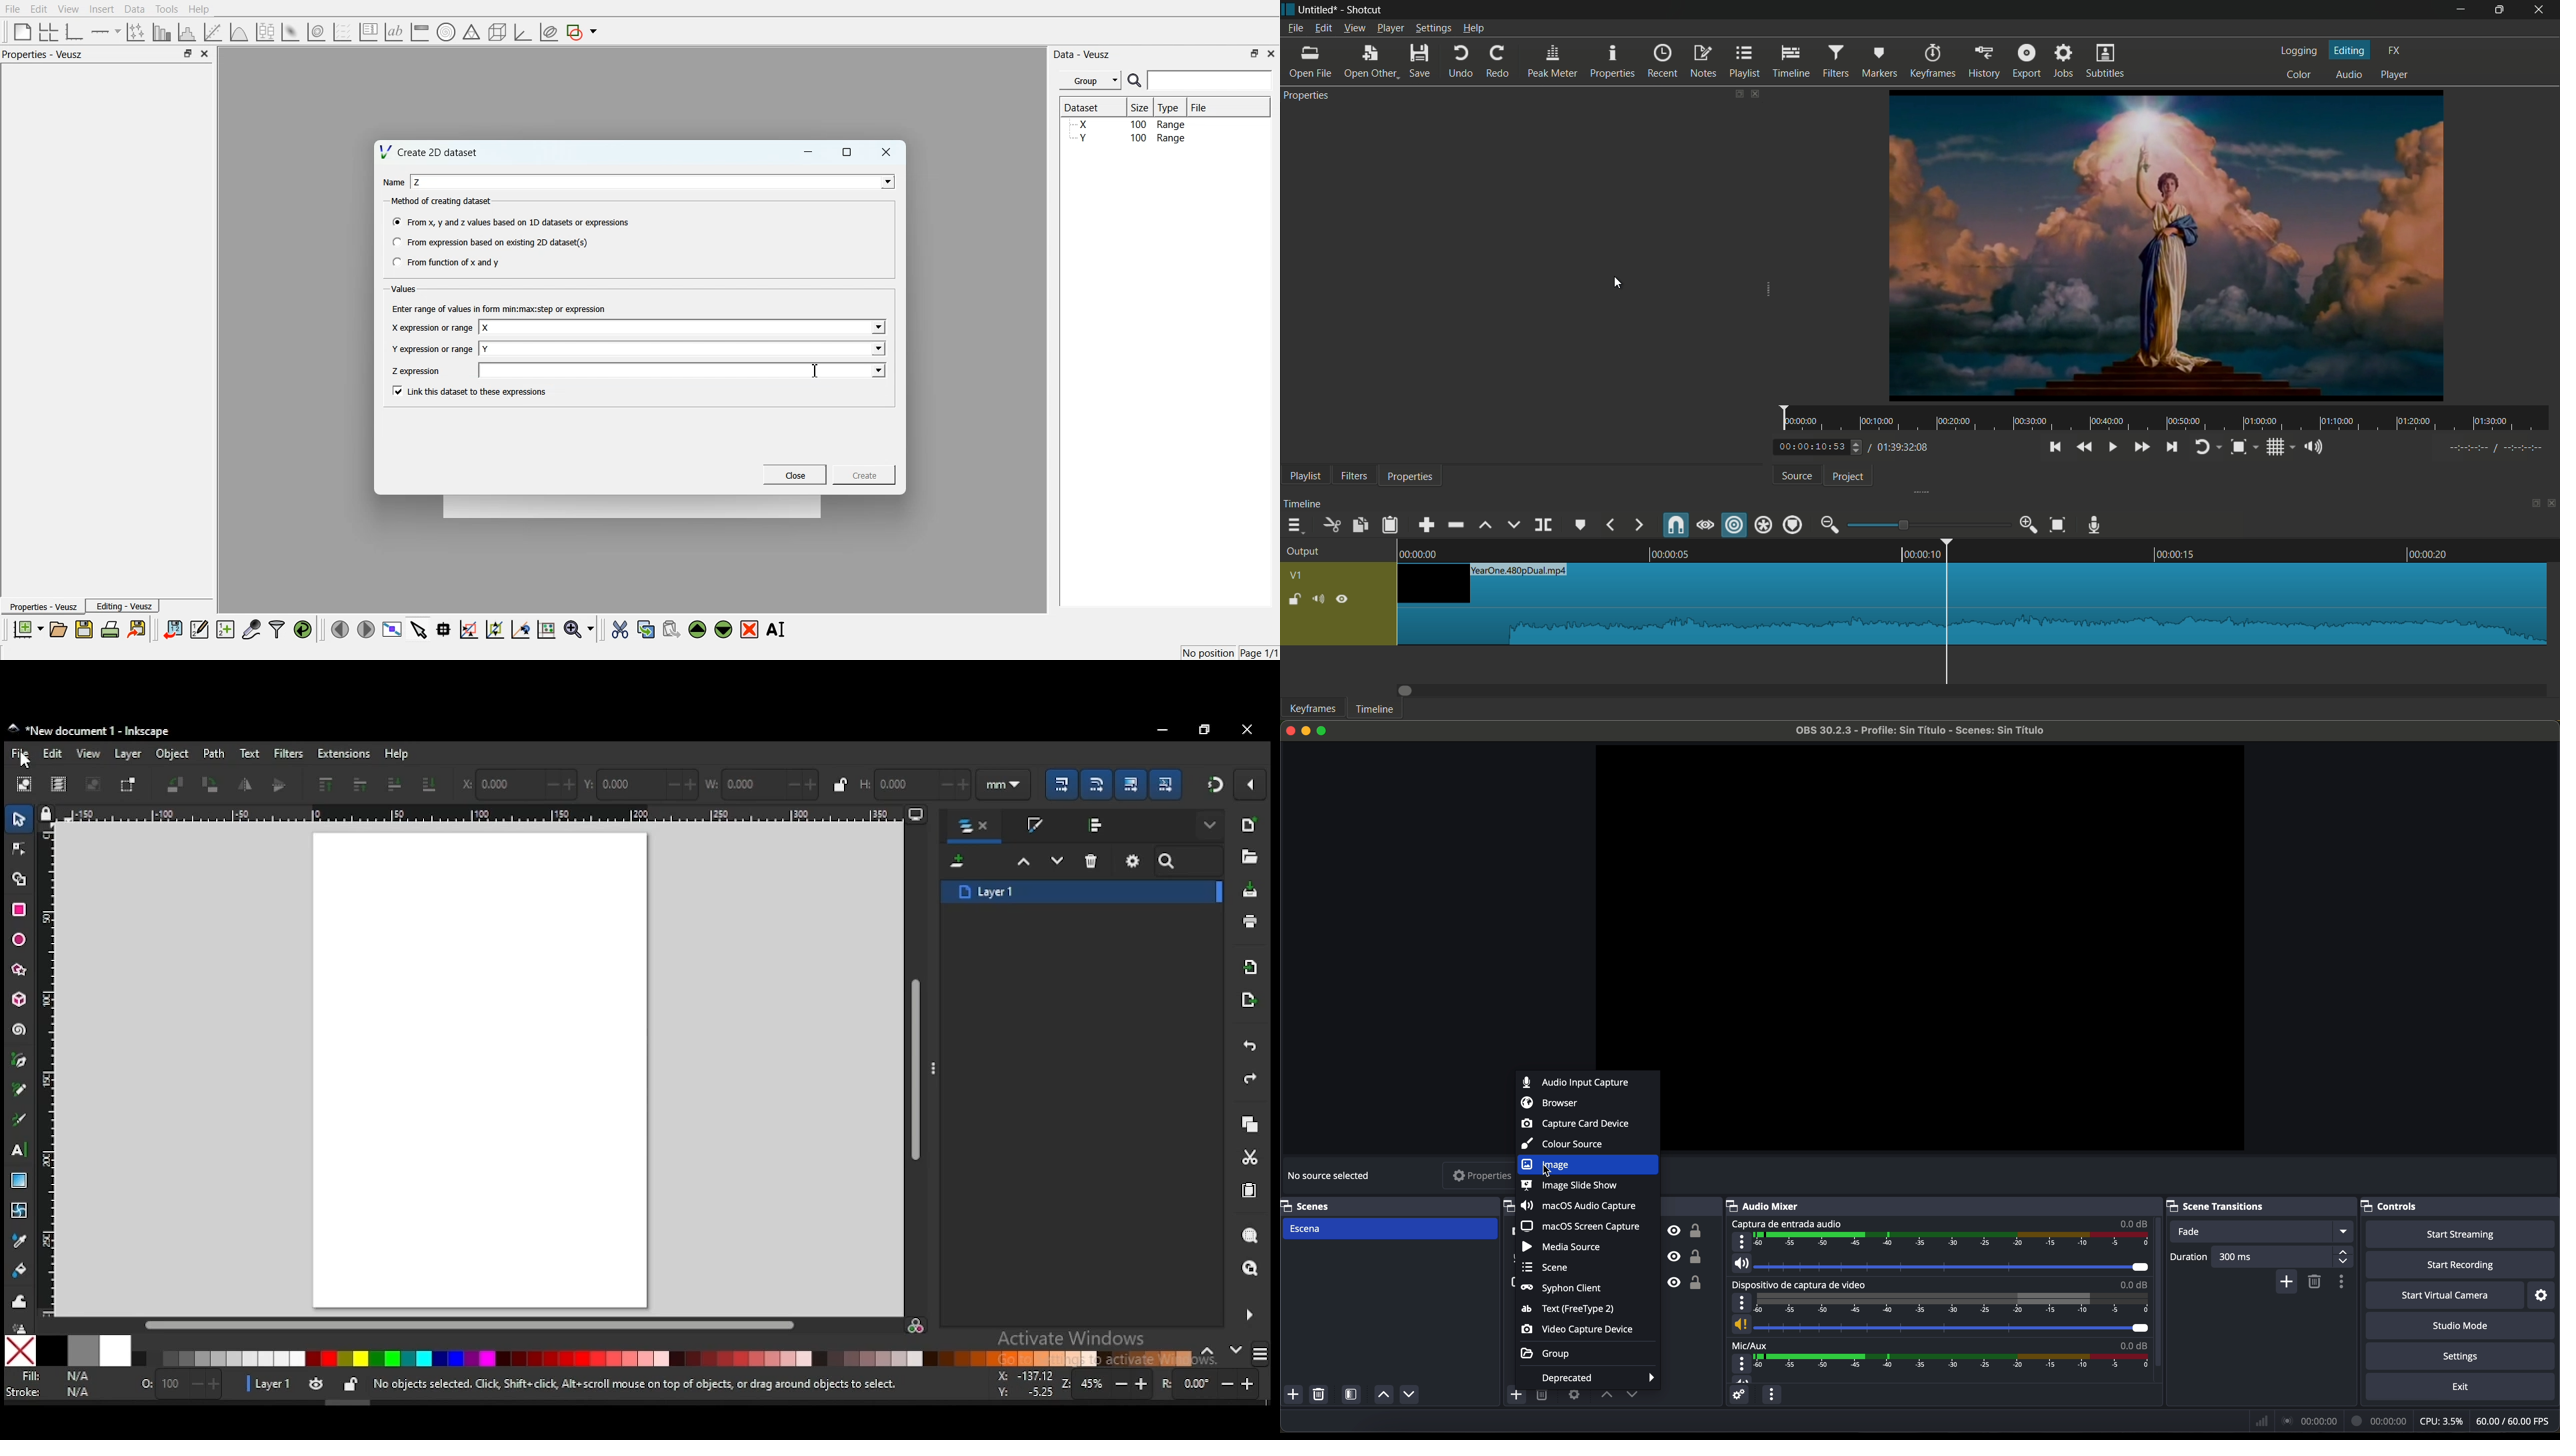 Image resolution: width=2576 pixels, height=1456 pixels. I want to click on player menu, so click(1391, 28).